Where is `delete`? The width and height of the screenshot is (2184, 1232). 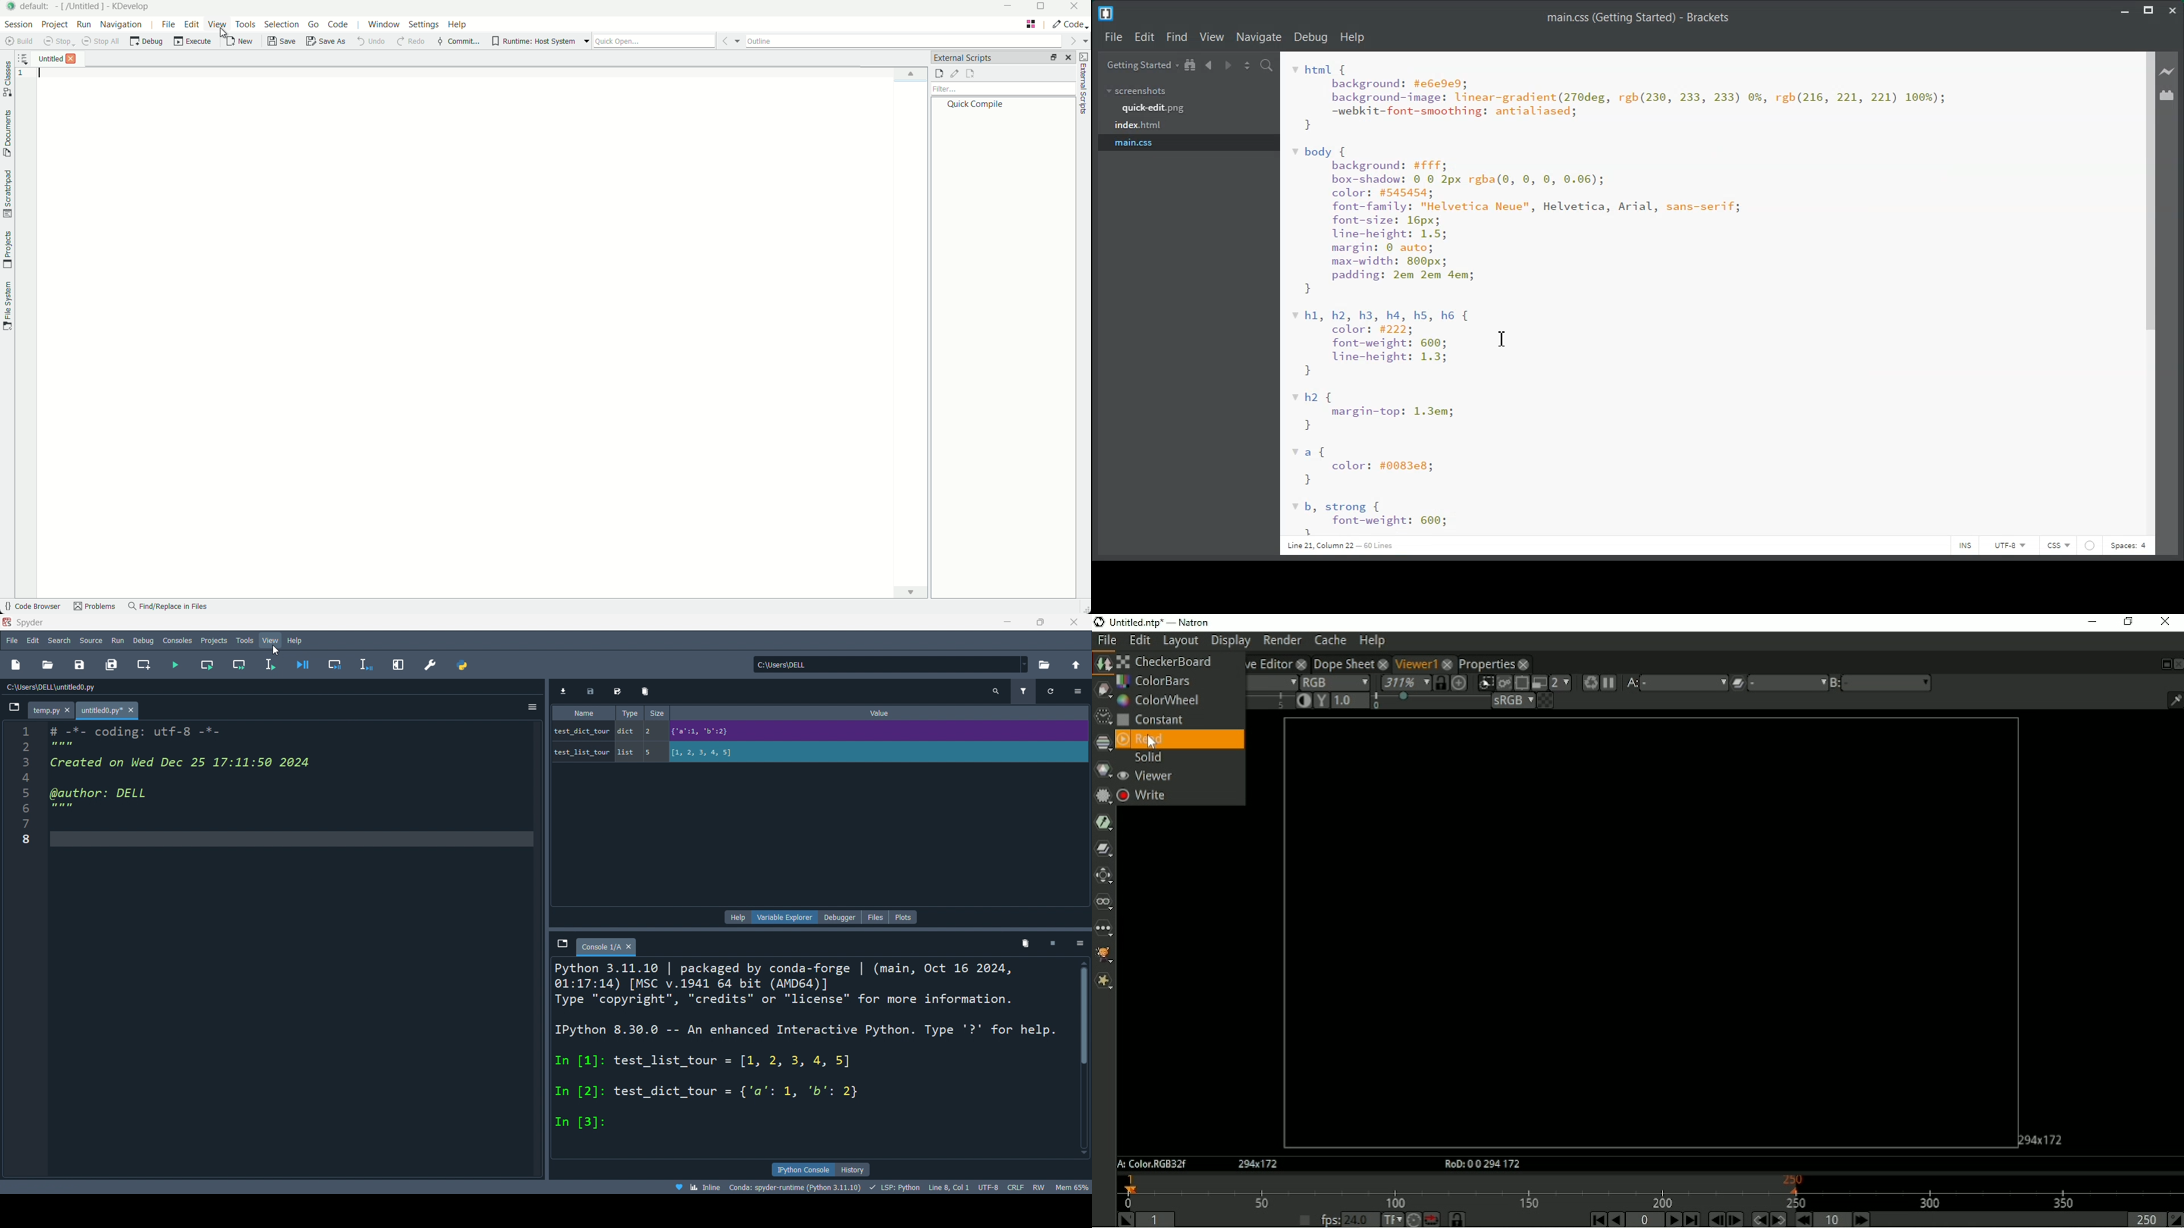 delete is located at coordinates (644, 690).